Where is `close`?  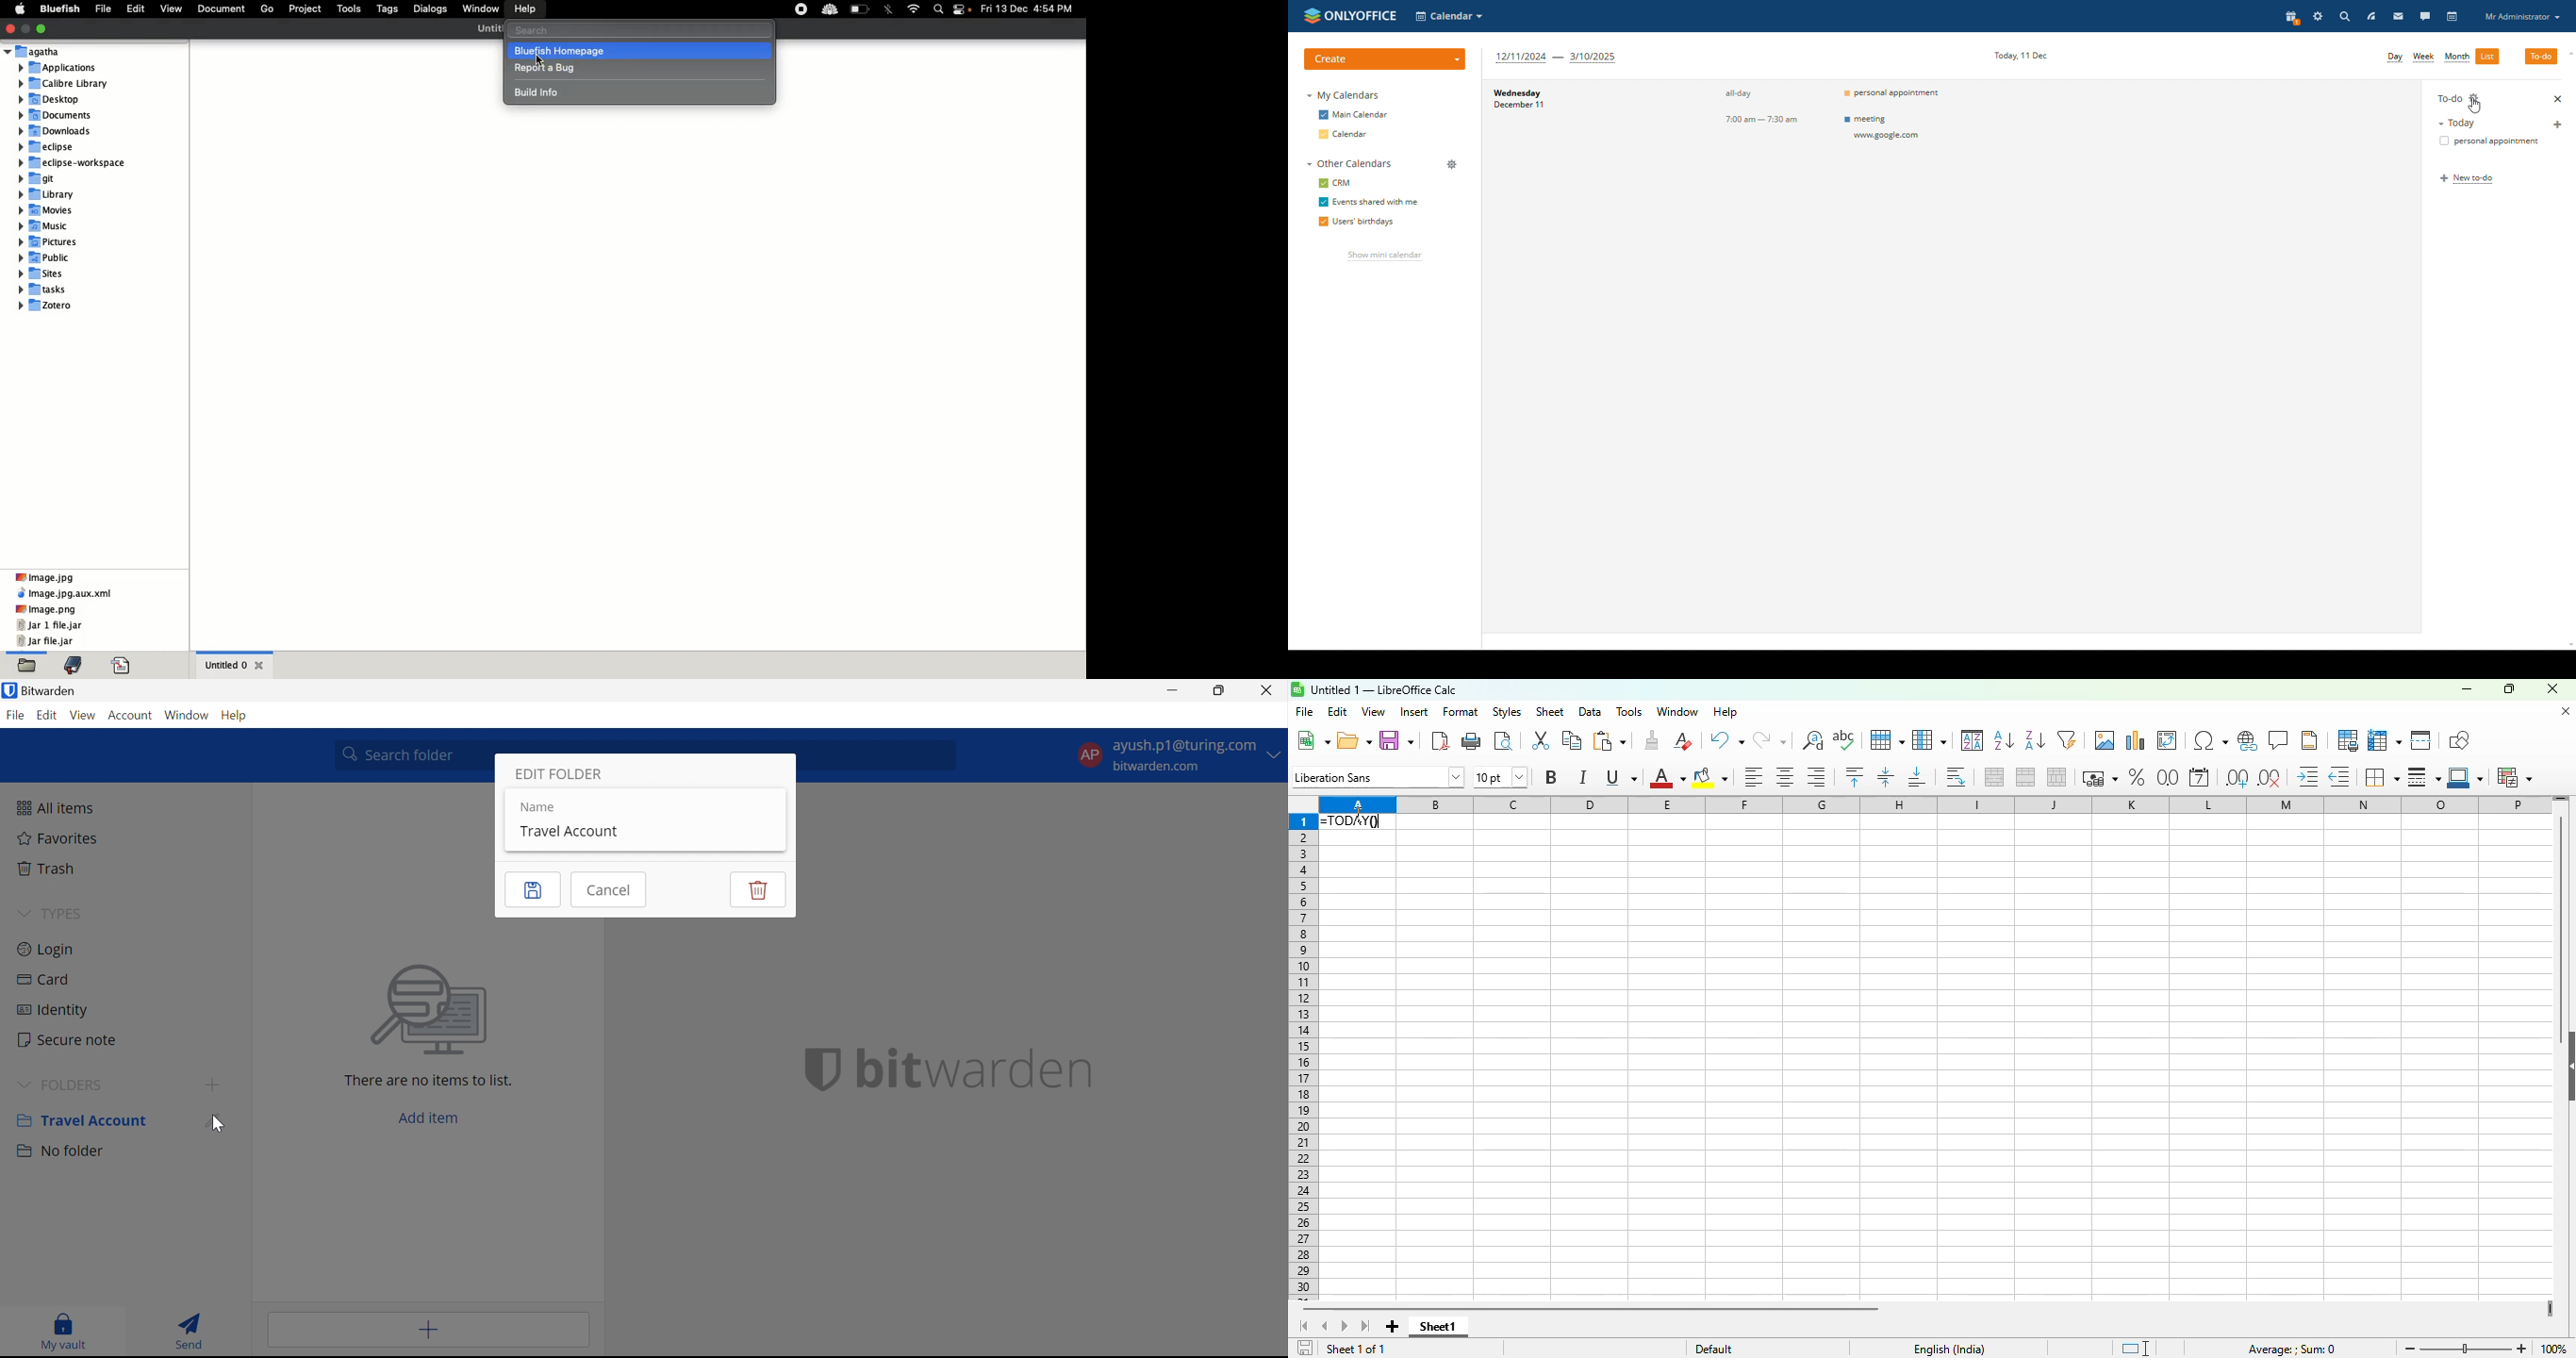
close is located at coordinates (2551, 688).